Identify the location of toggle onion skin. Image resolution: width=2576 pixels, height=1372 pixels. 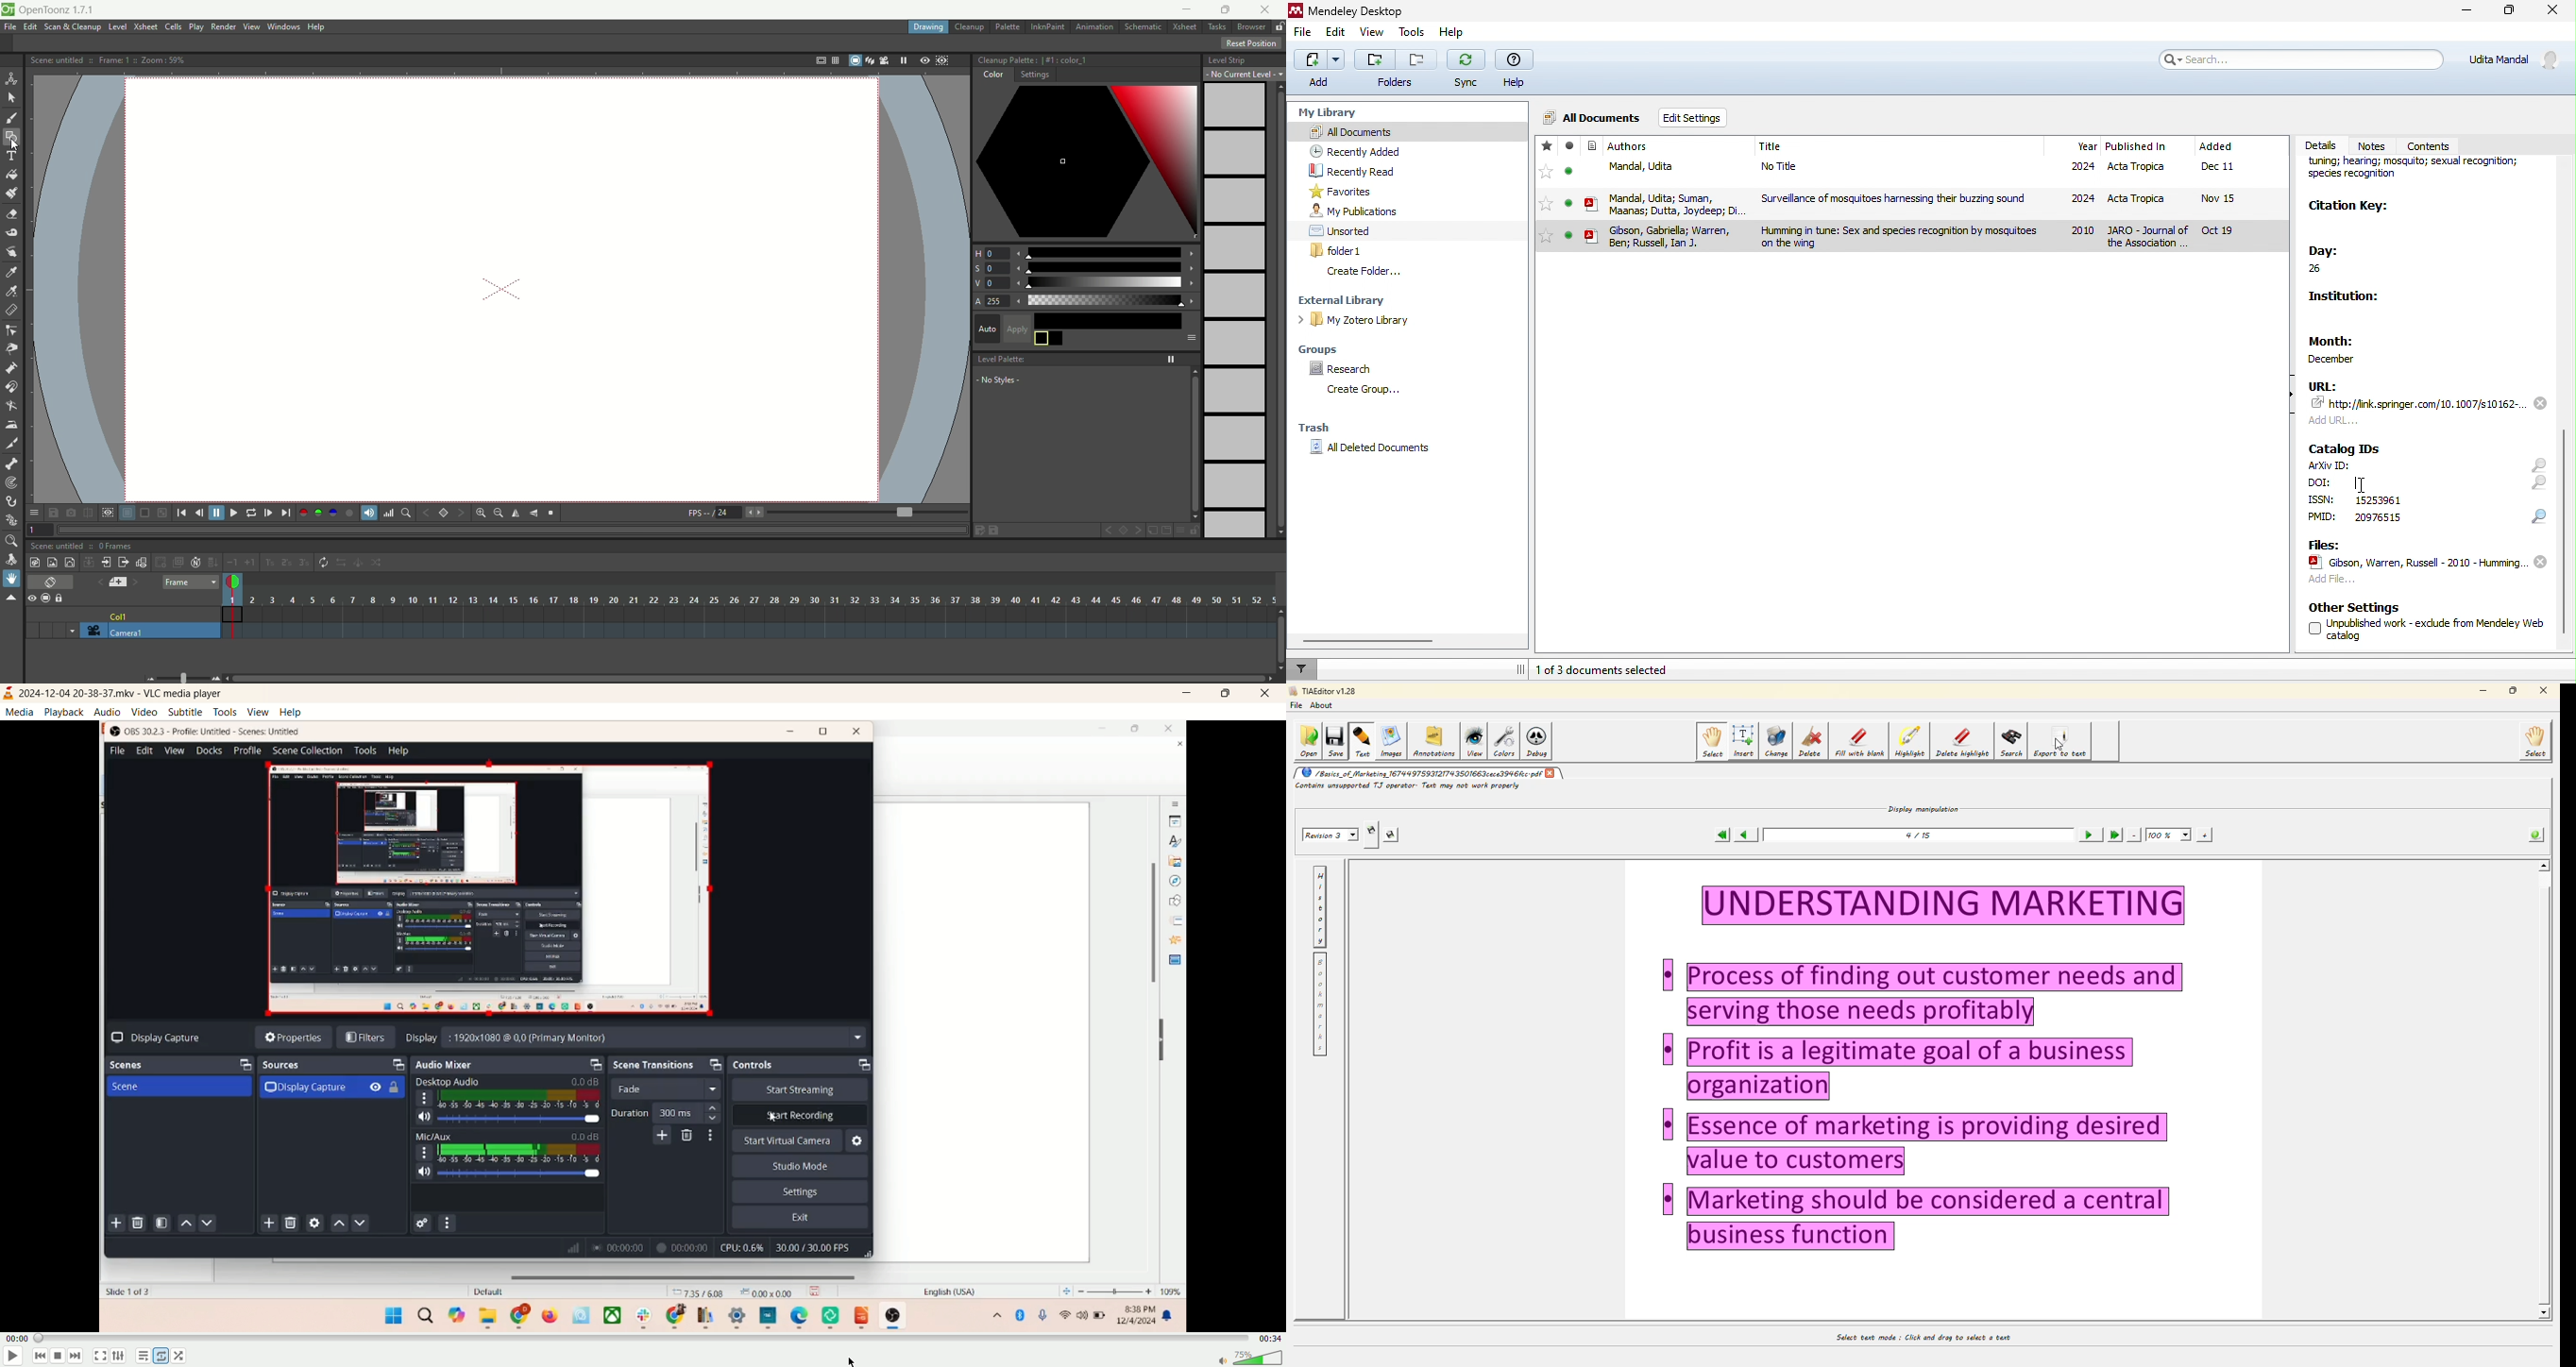
(231, 582).